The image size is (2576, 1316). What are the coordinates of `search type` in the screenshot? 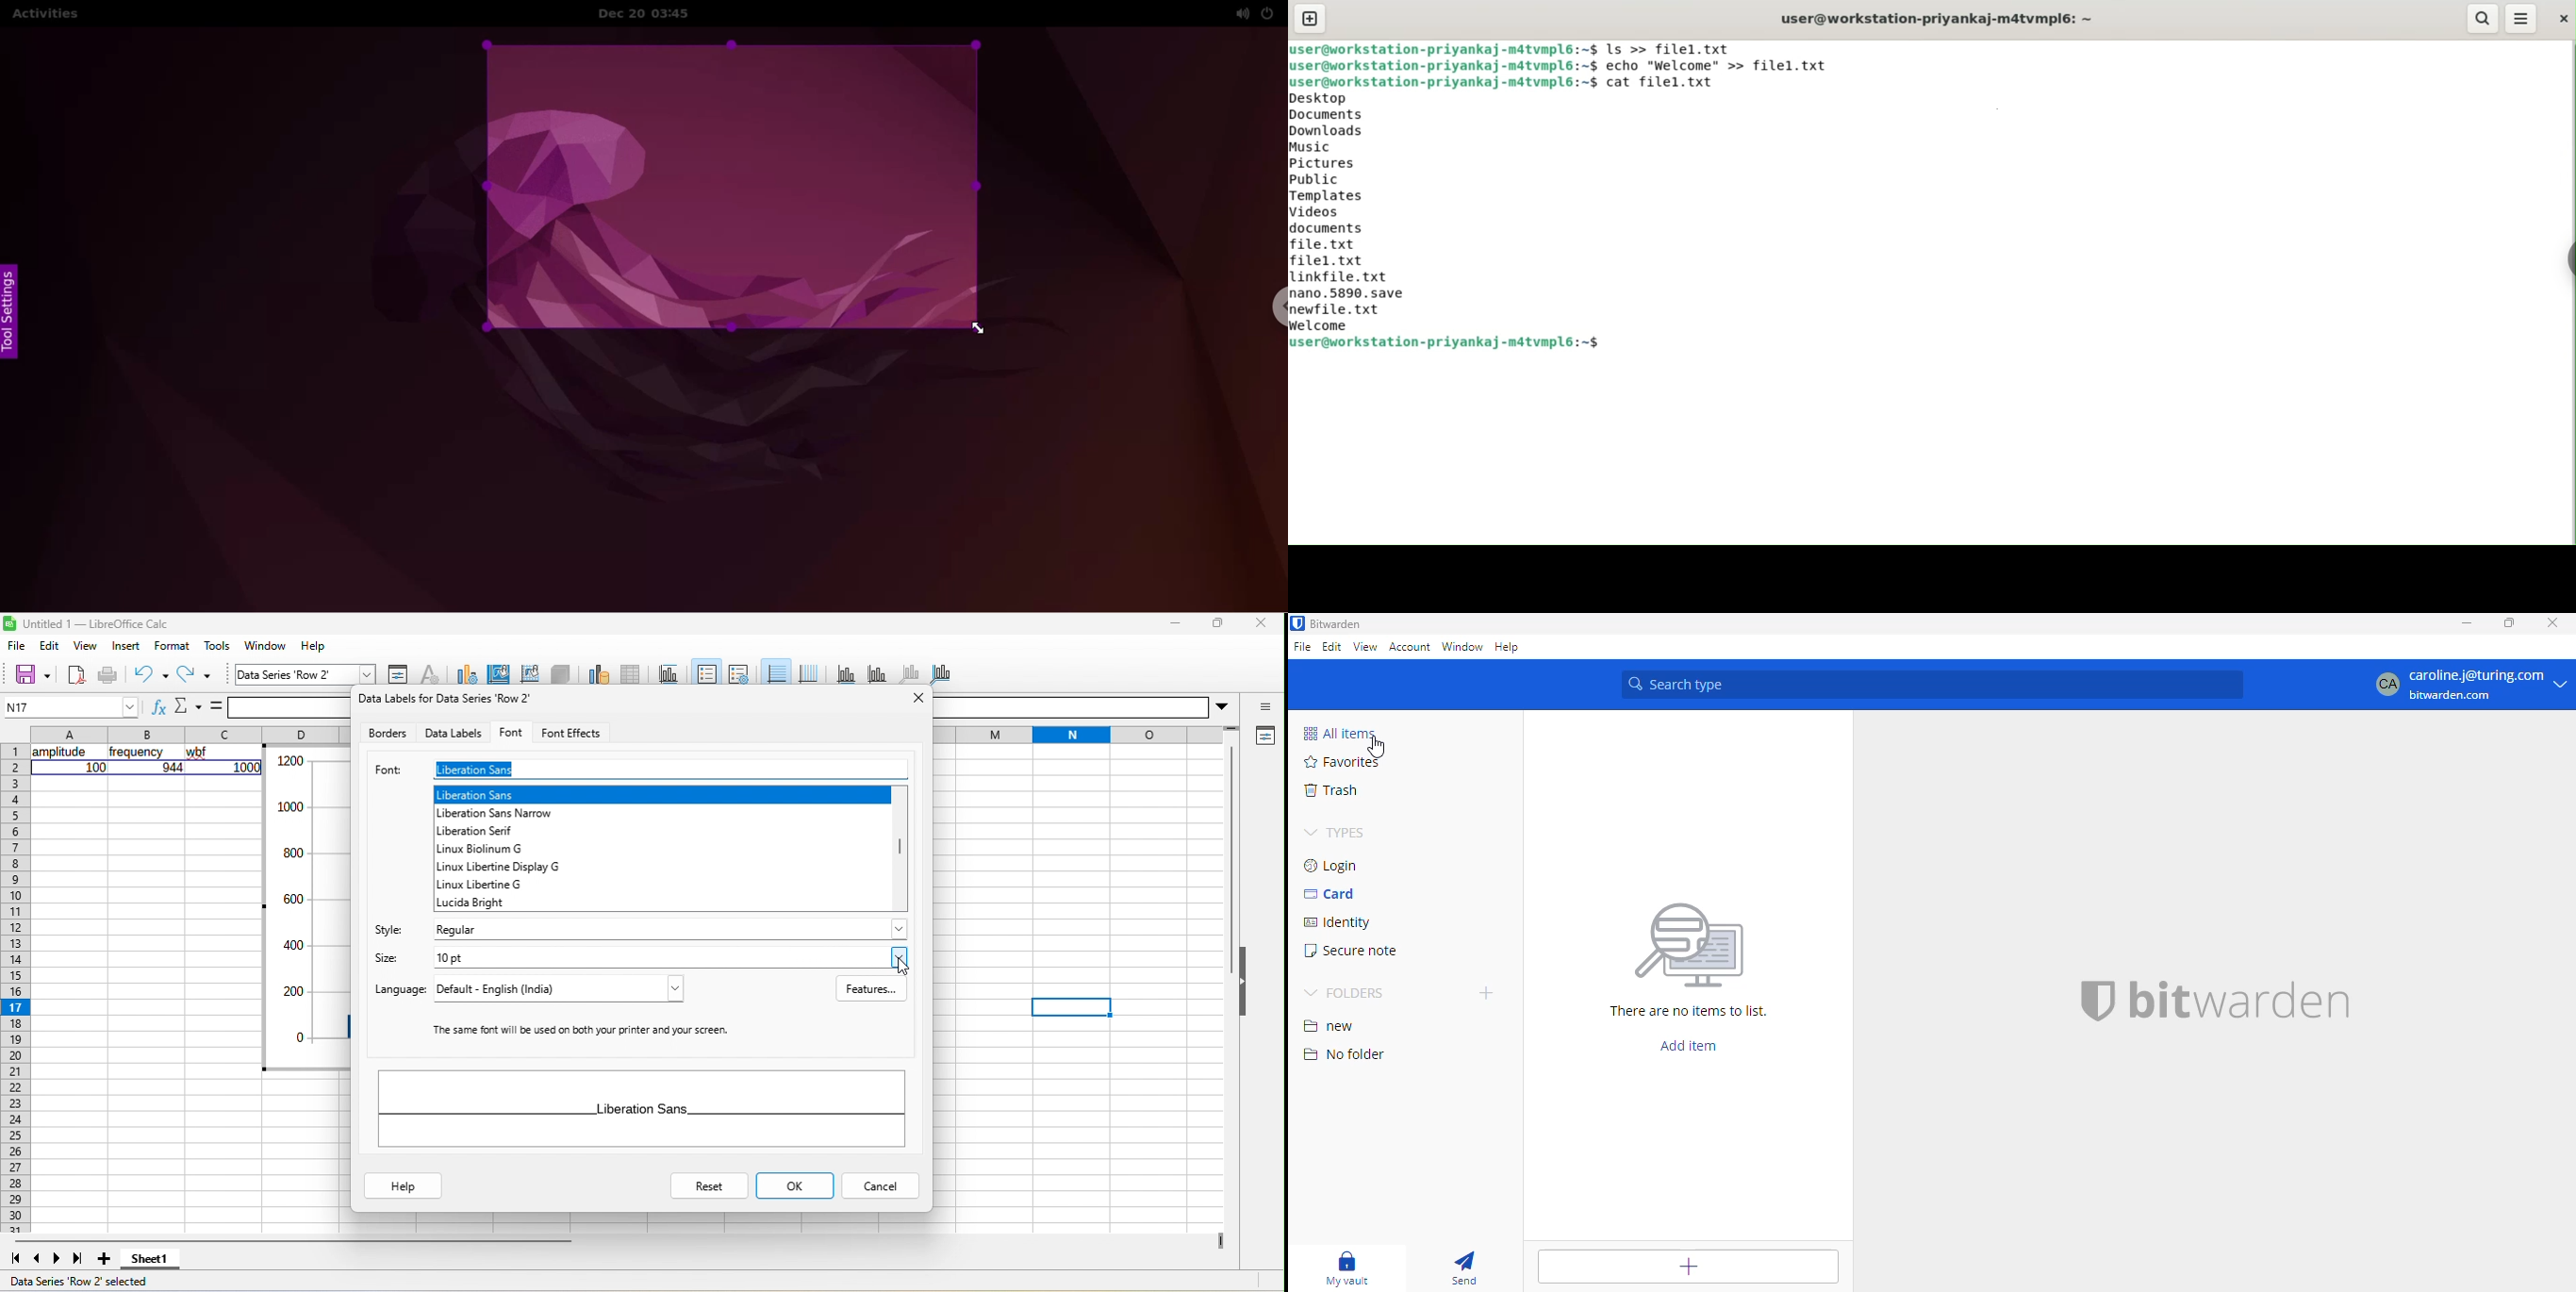 It's located at (1932, 684).